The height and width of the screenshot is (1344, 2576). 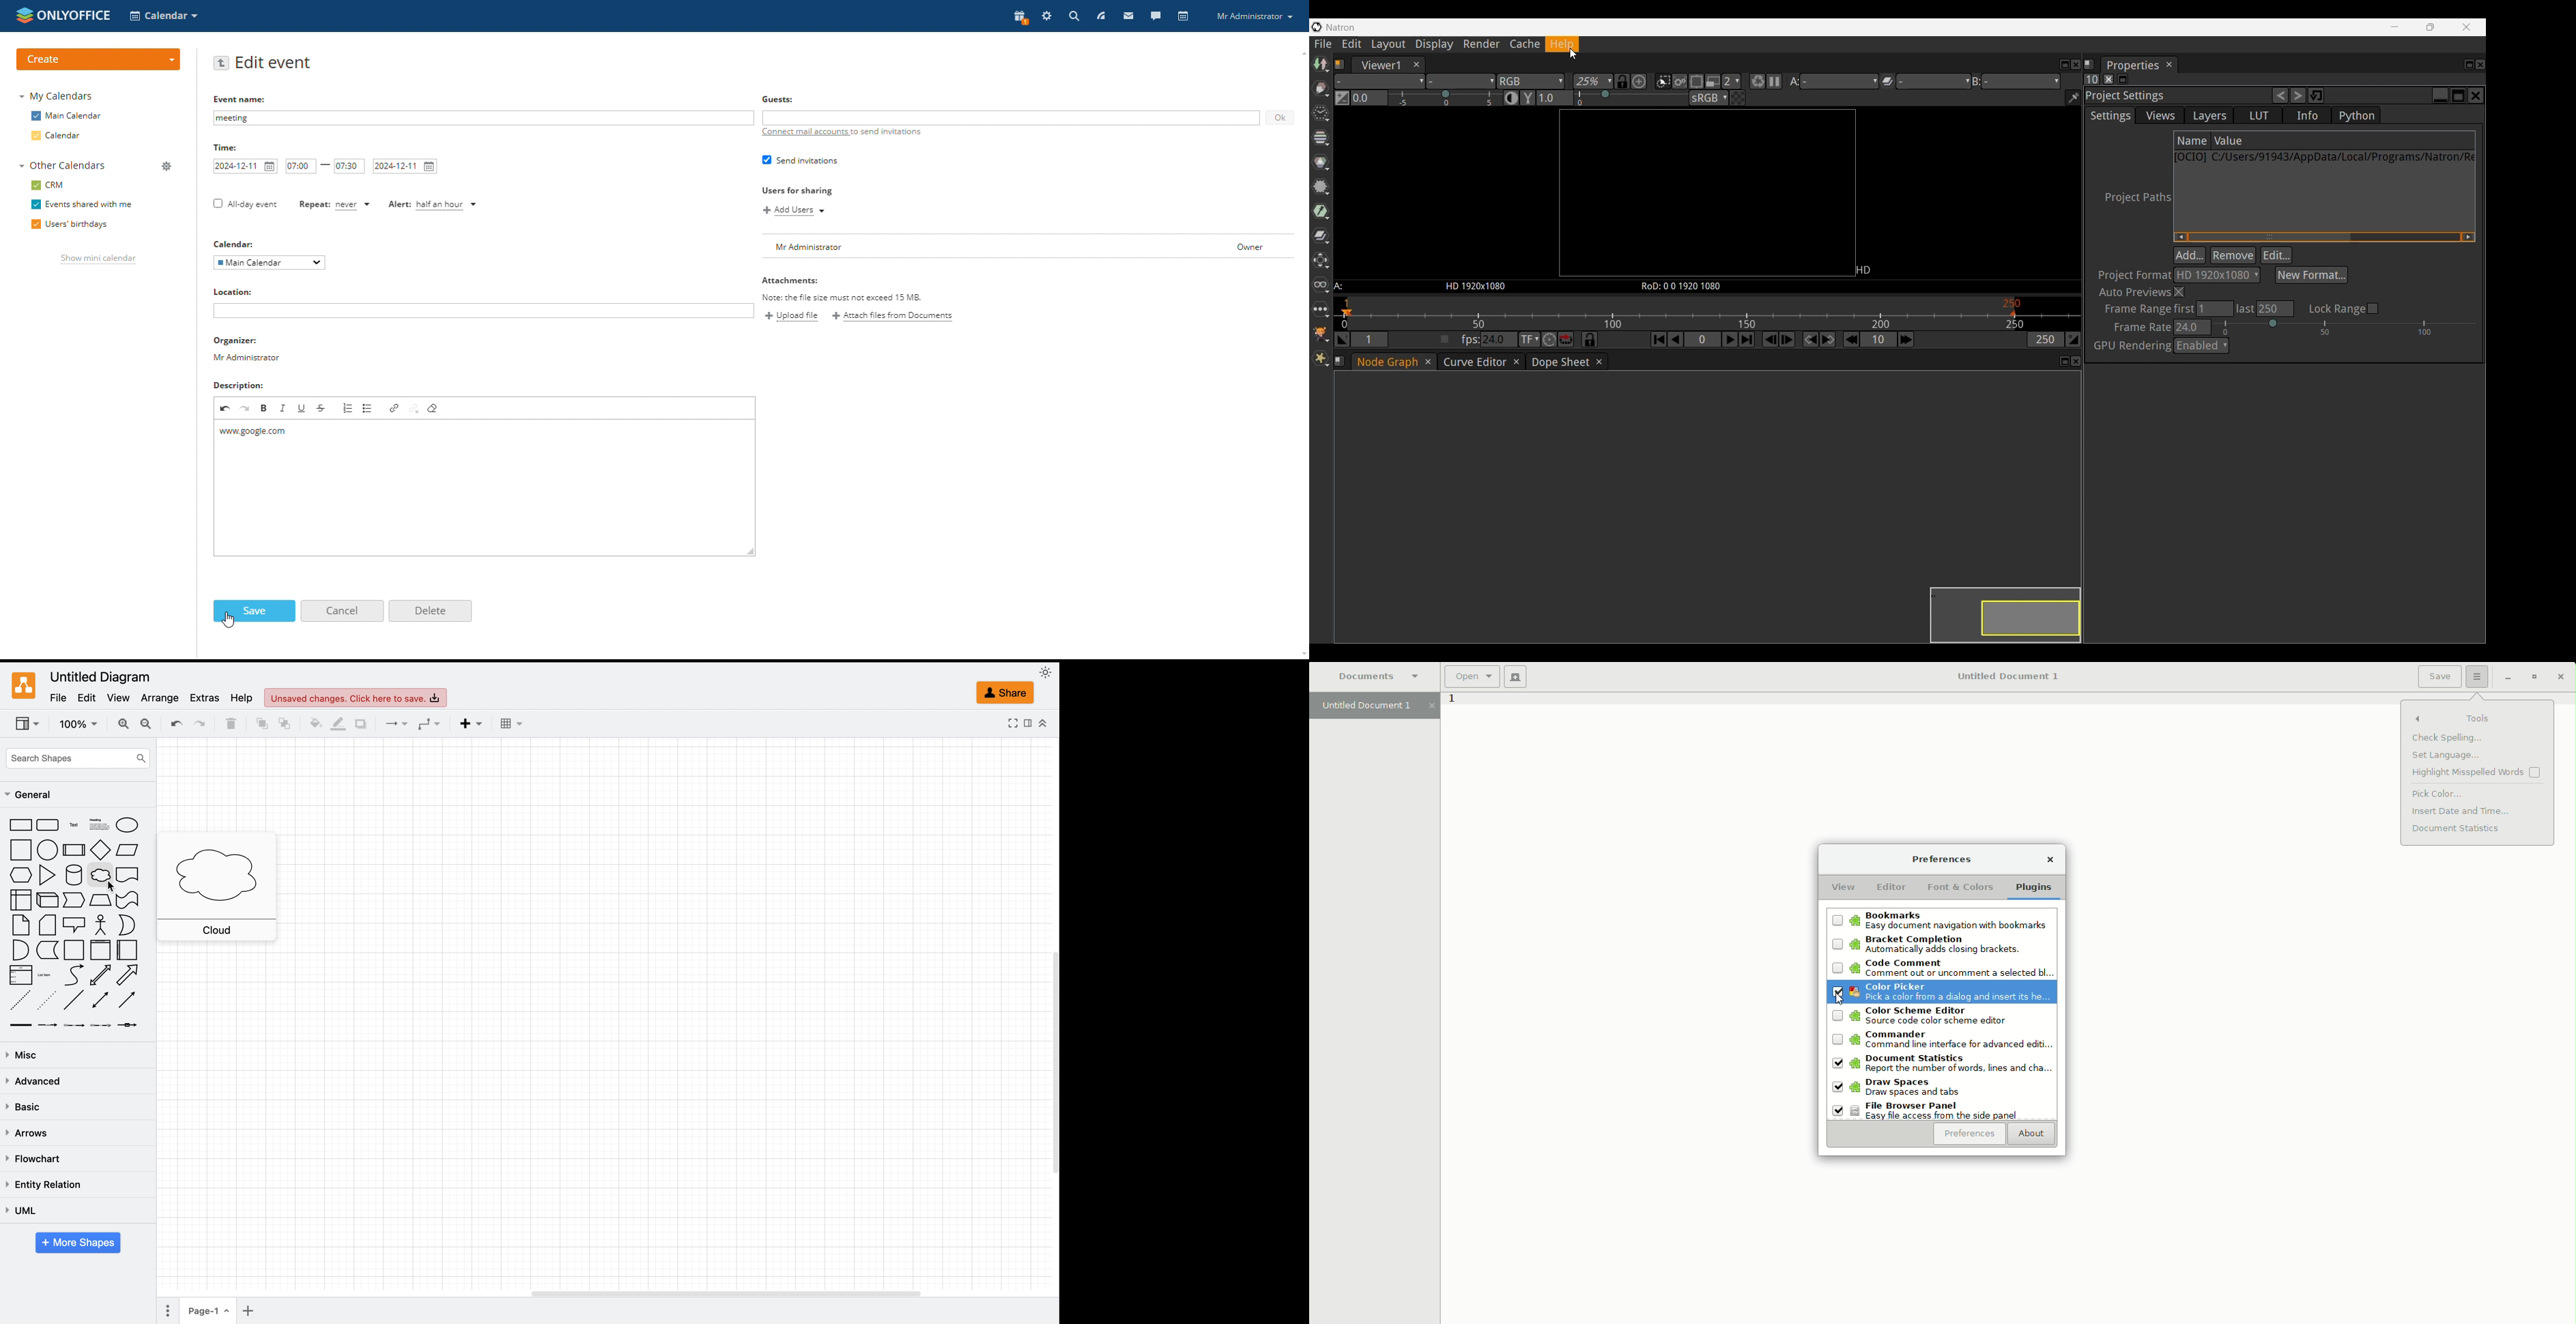 What do you see at coordinates (127, 826) in the screenshot?
I see `ellipse` at bounding box center [127, 826].